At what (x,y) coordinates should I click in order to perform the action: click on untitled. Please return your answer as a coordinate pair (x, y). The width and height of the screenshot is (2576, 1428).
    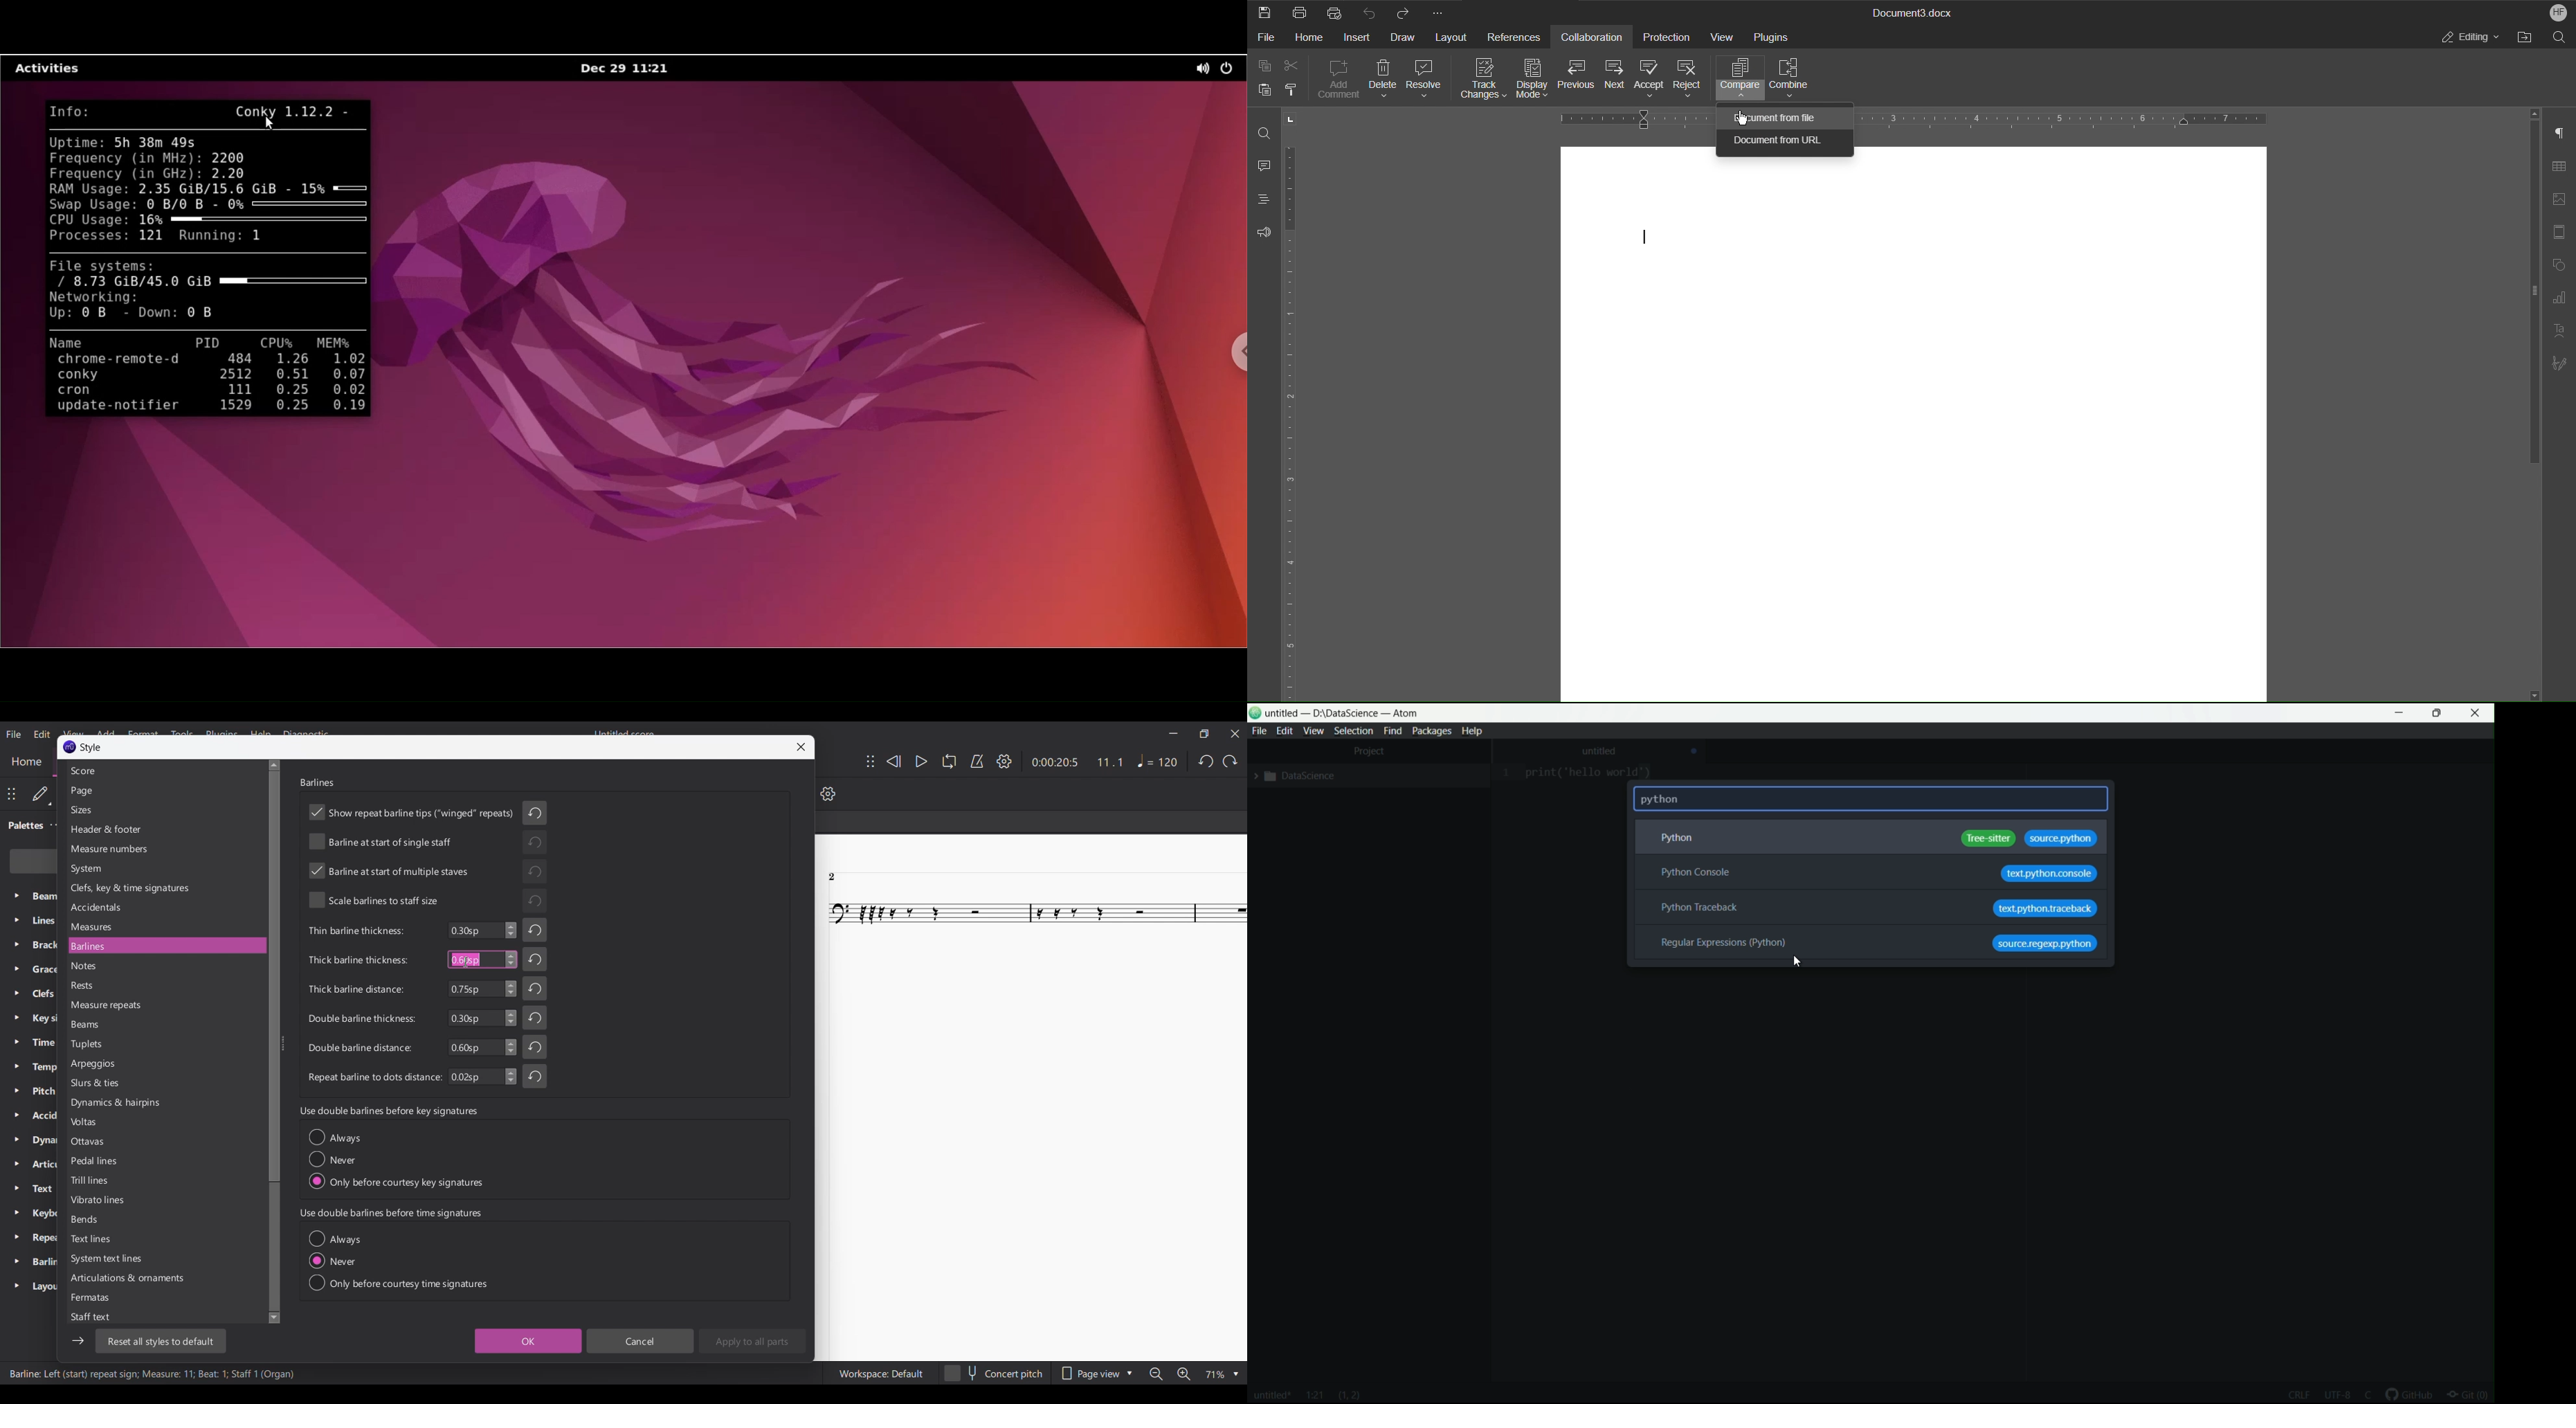
    Looking at the image, I should click on (1600, 751).